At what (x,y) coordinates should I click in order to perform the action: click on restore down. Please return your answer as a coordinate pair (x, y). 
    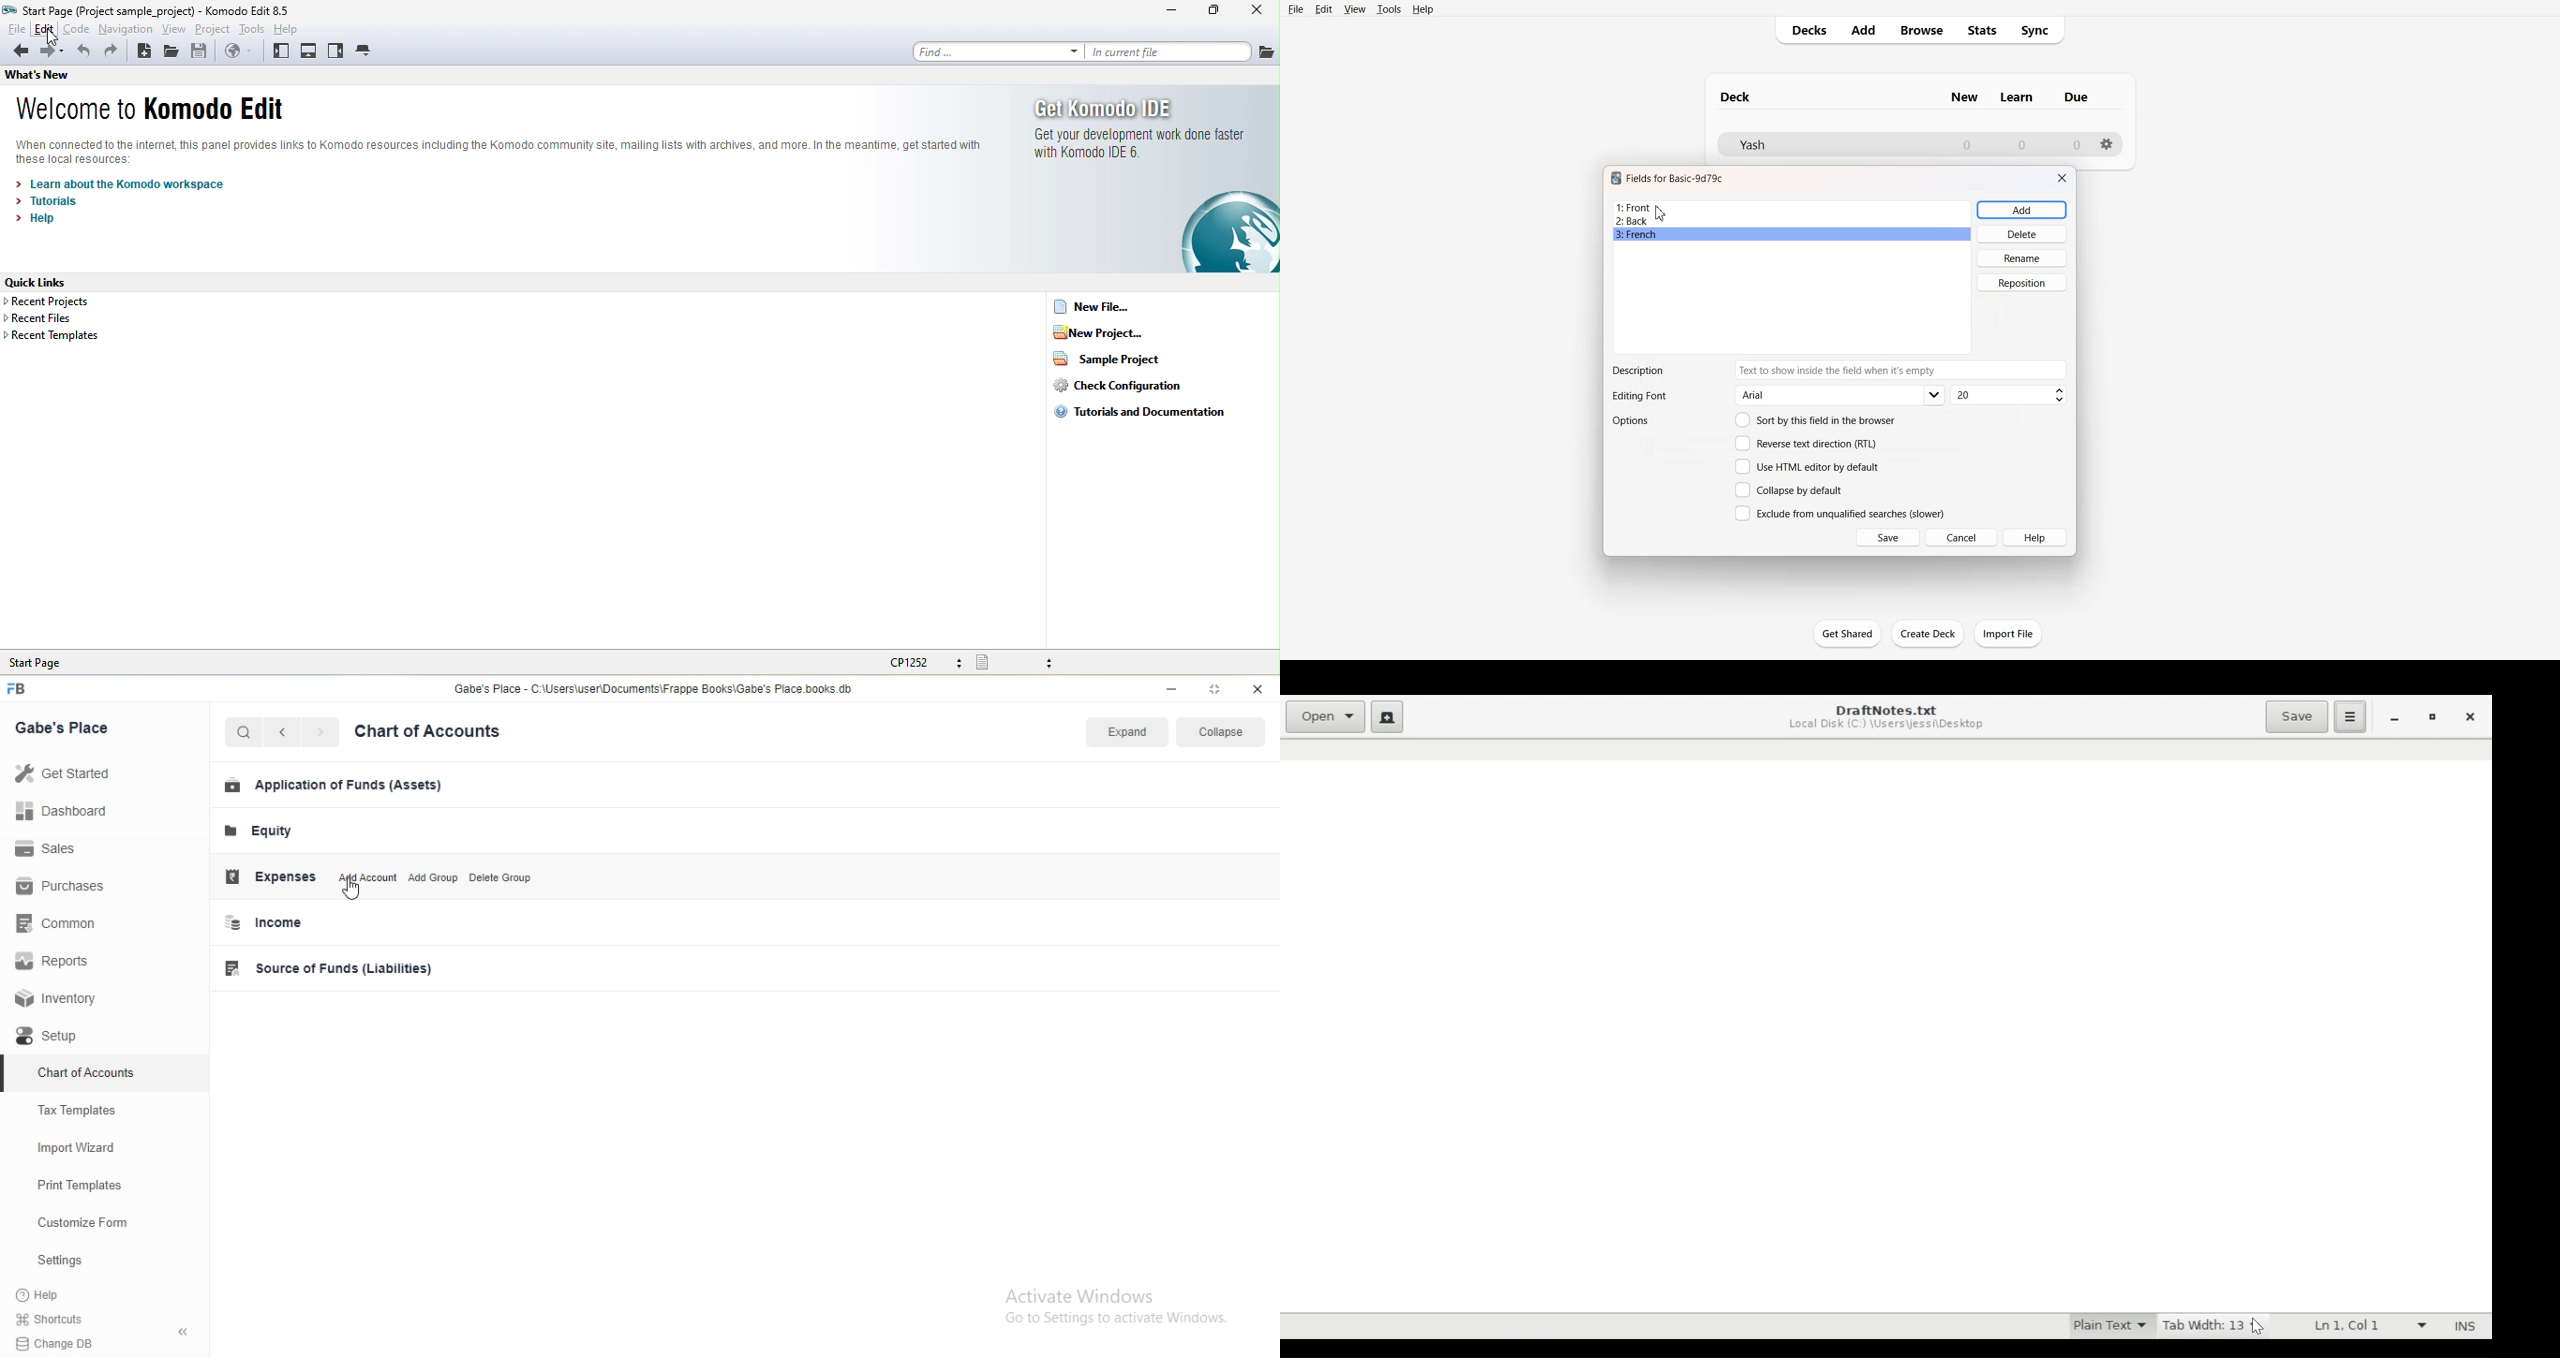
    Looking at the image, I should click on (1216, 691).